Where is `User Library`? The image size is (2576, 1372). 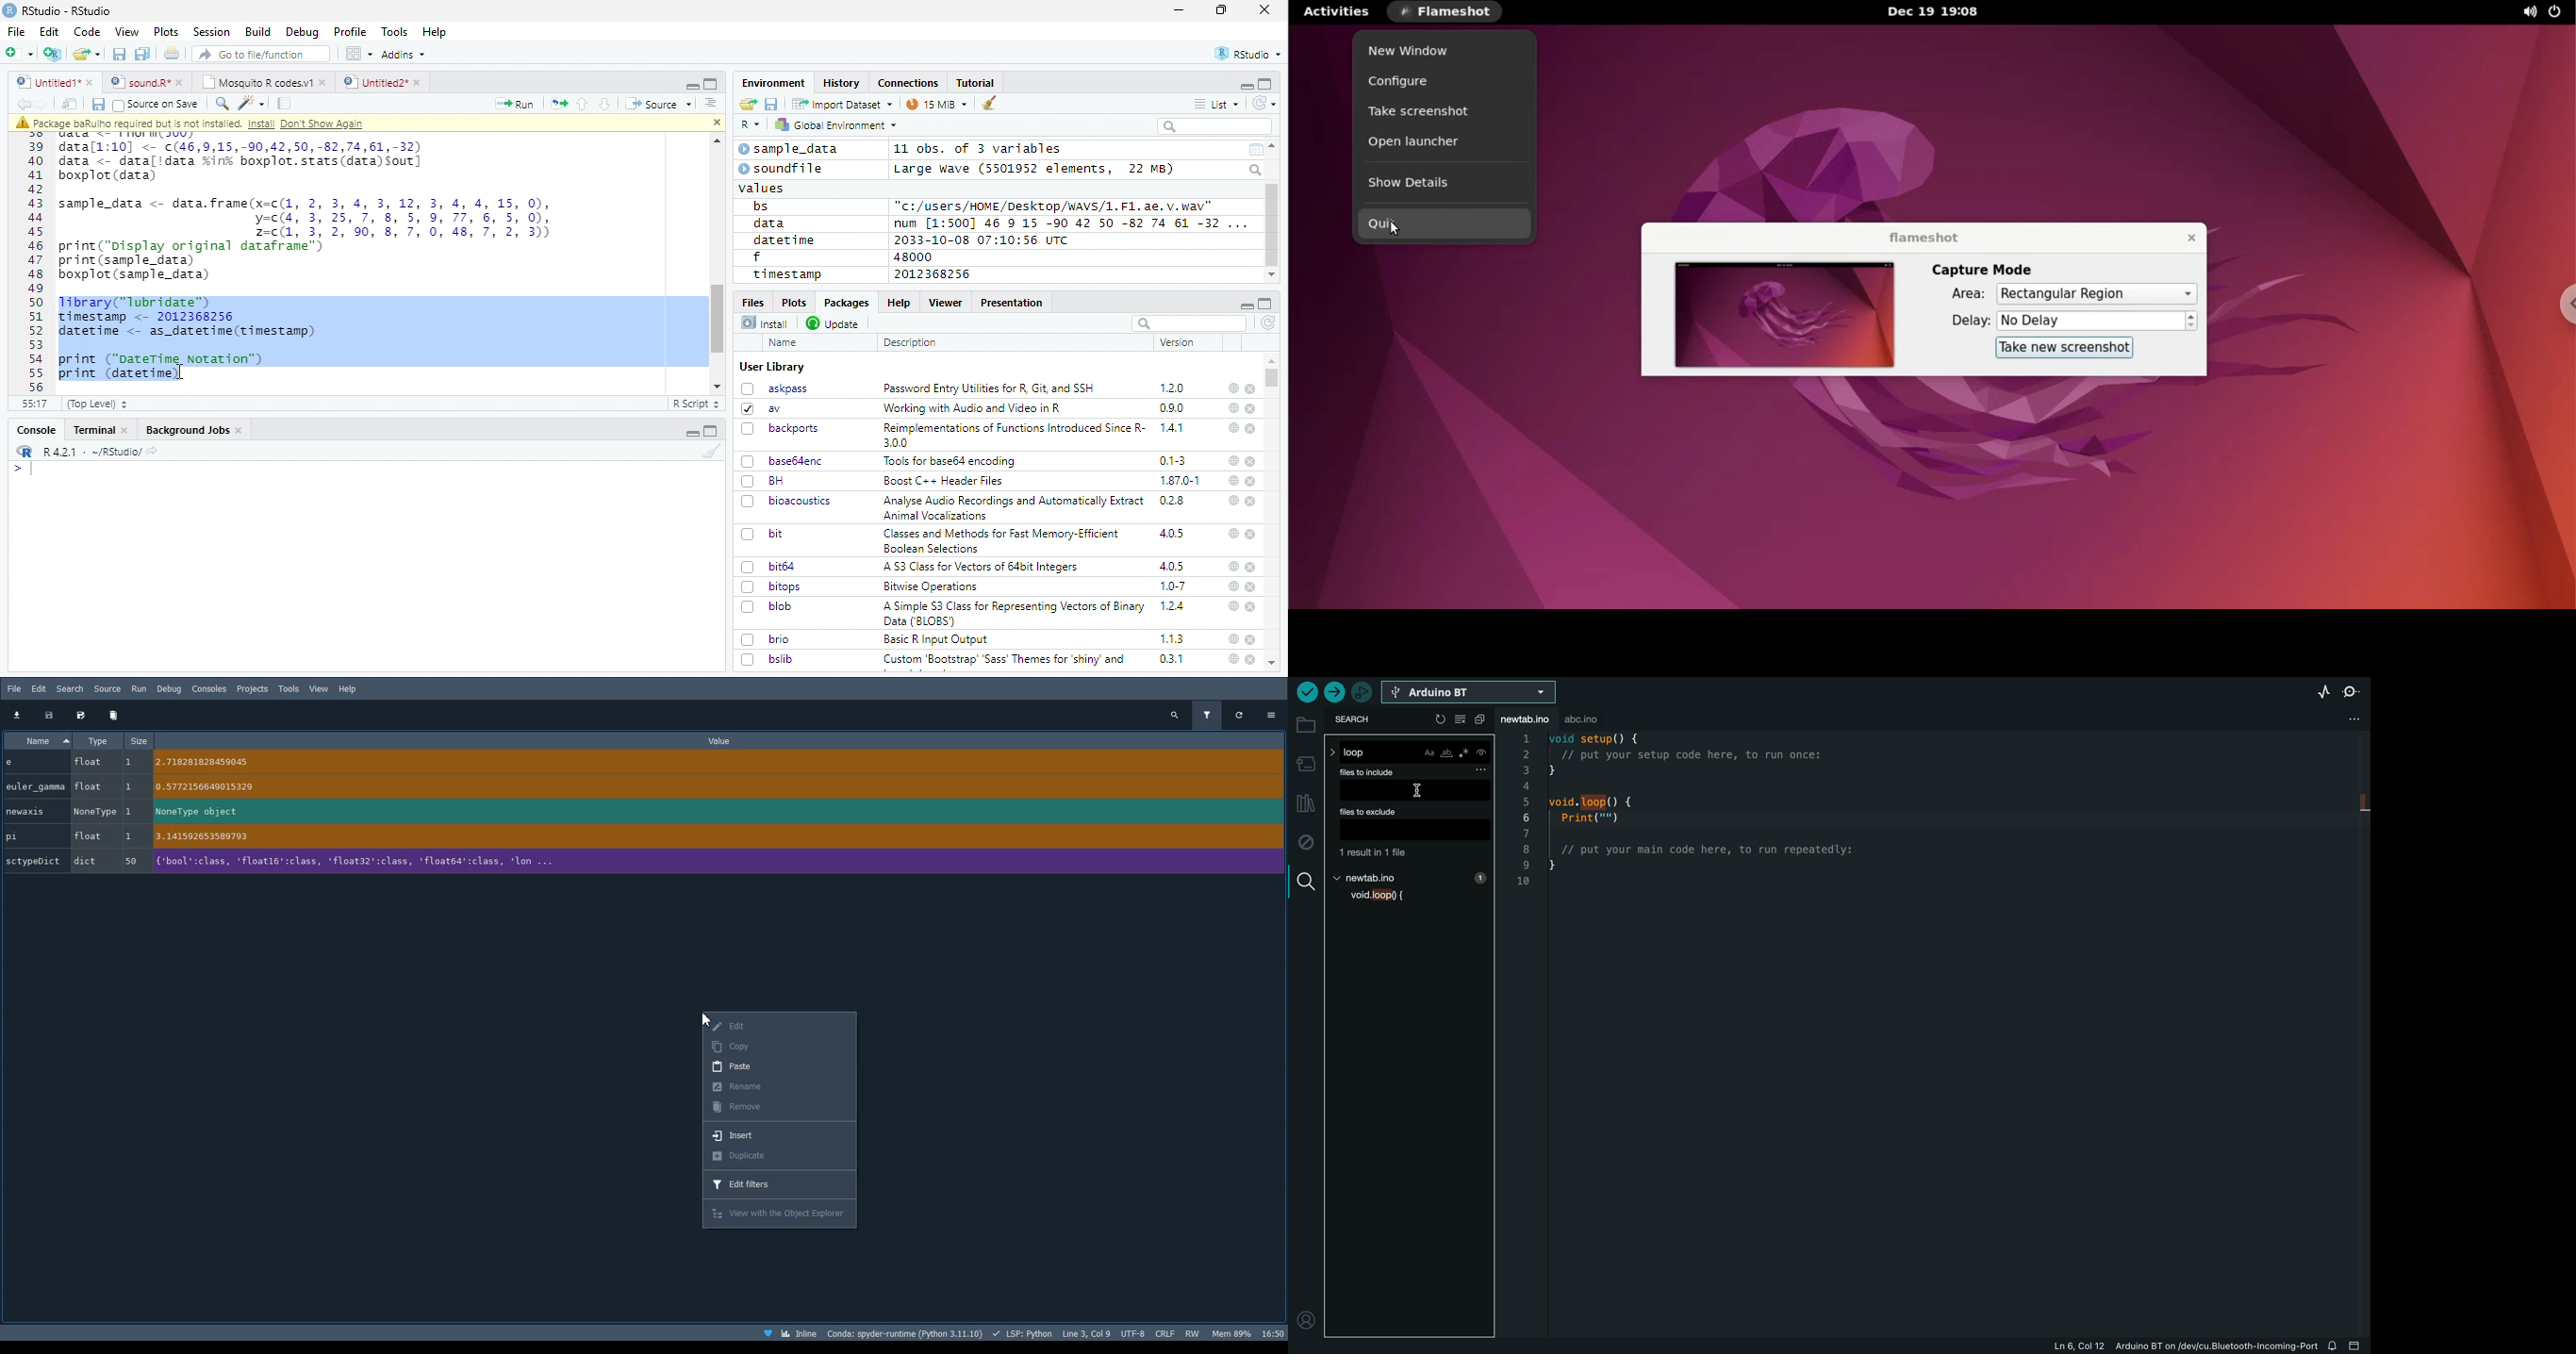 User Library is located at coordinates (772, 367).